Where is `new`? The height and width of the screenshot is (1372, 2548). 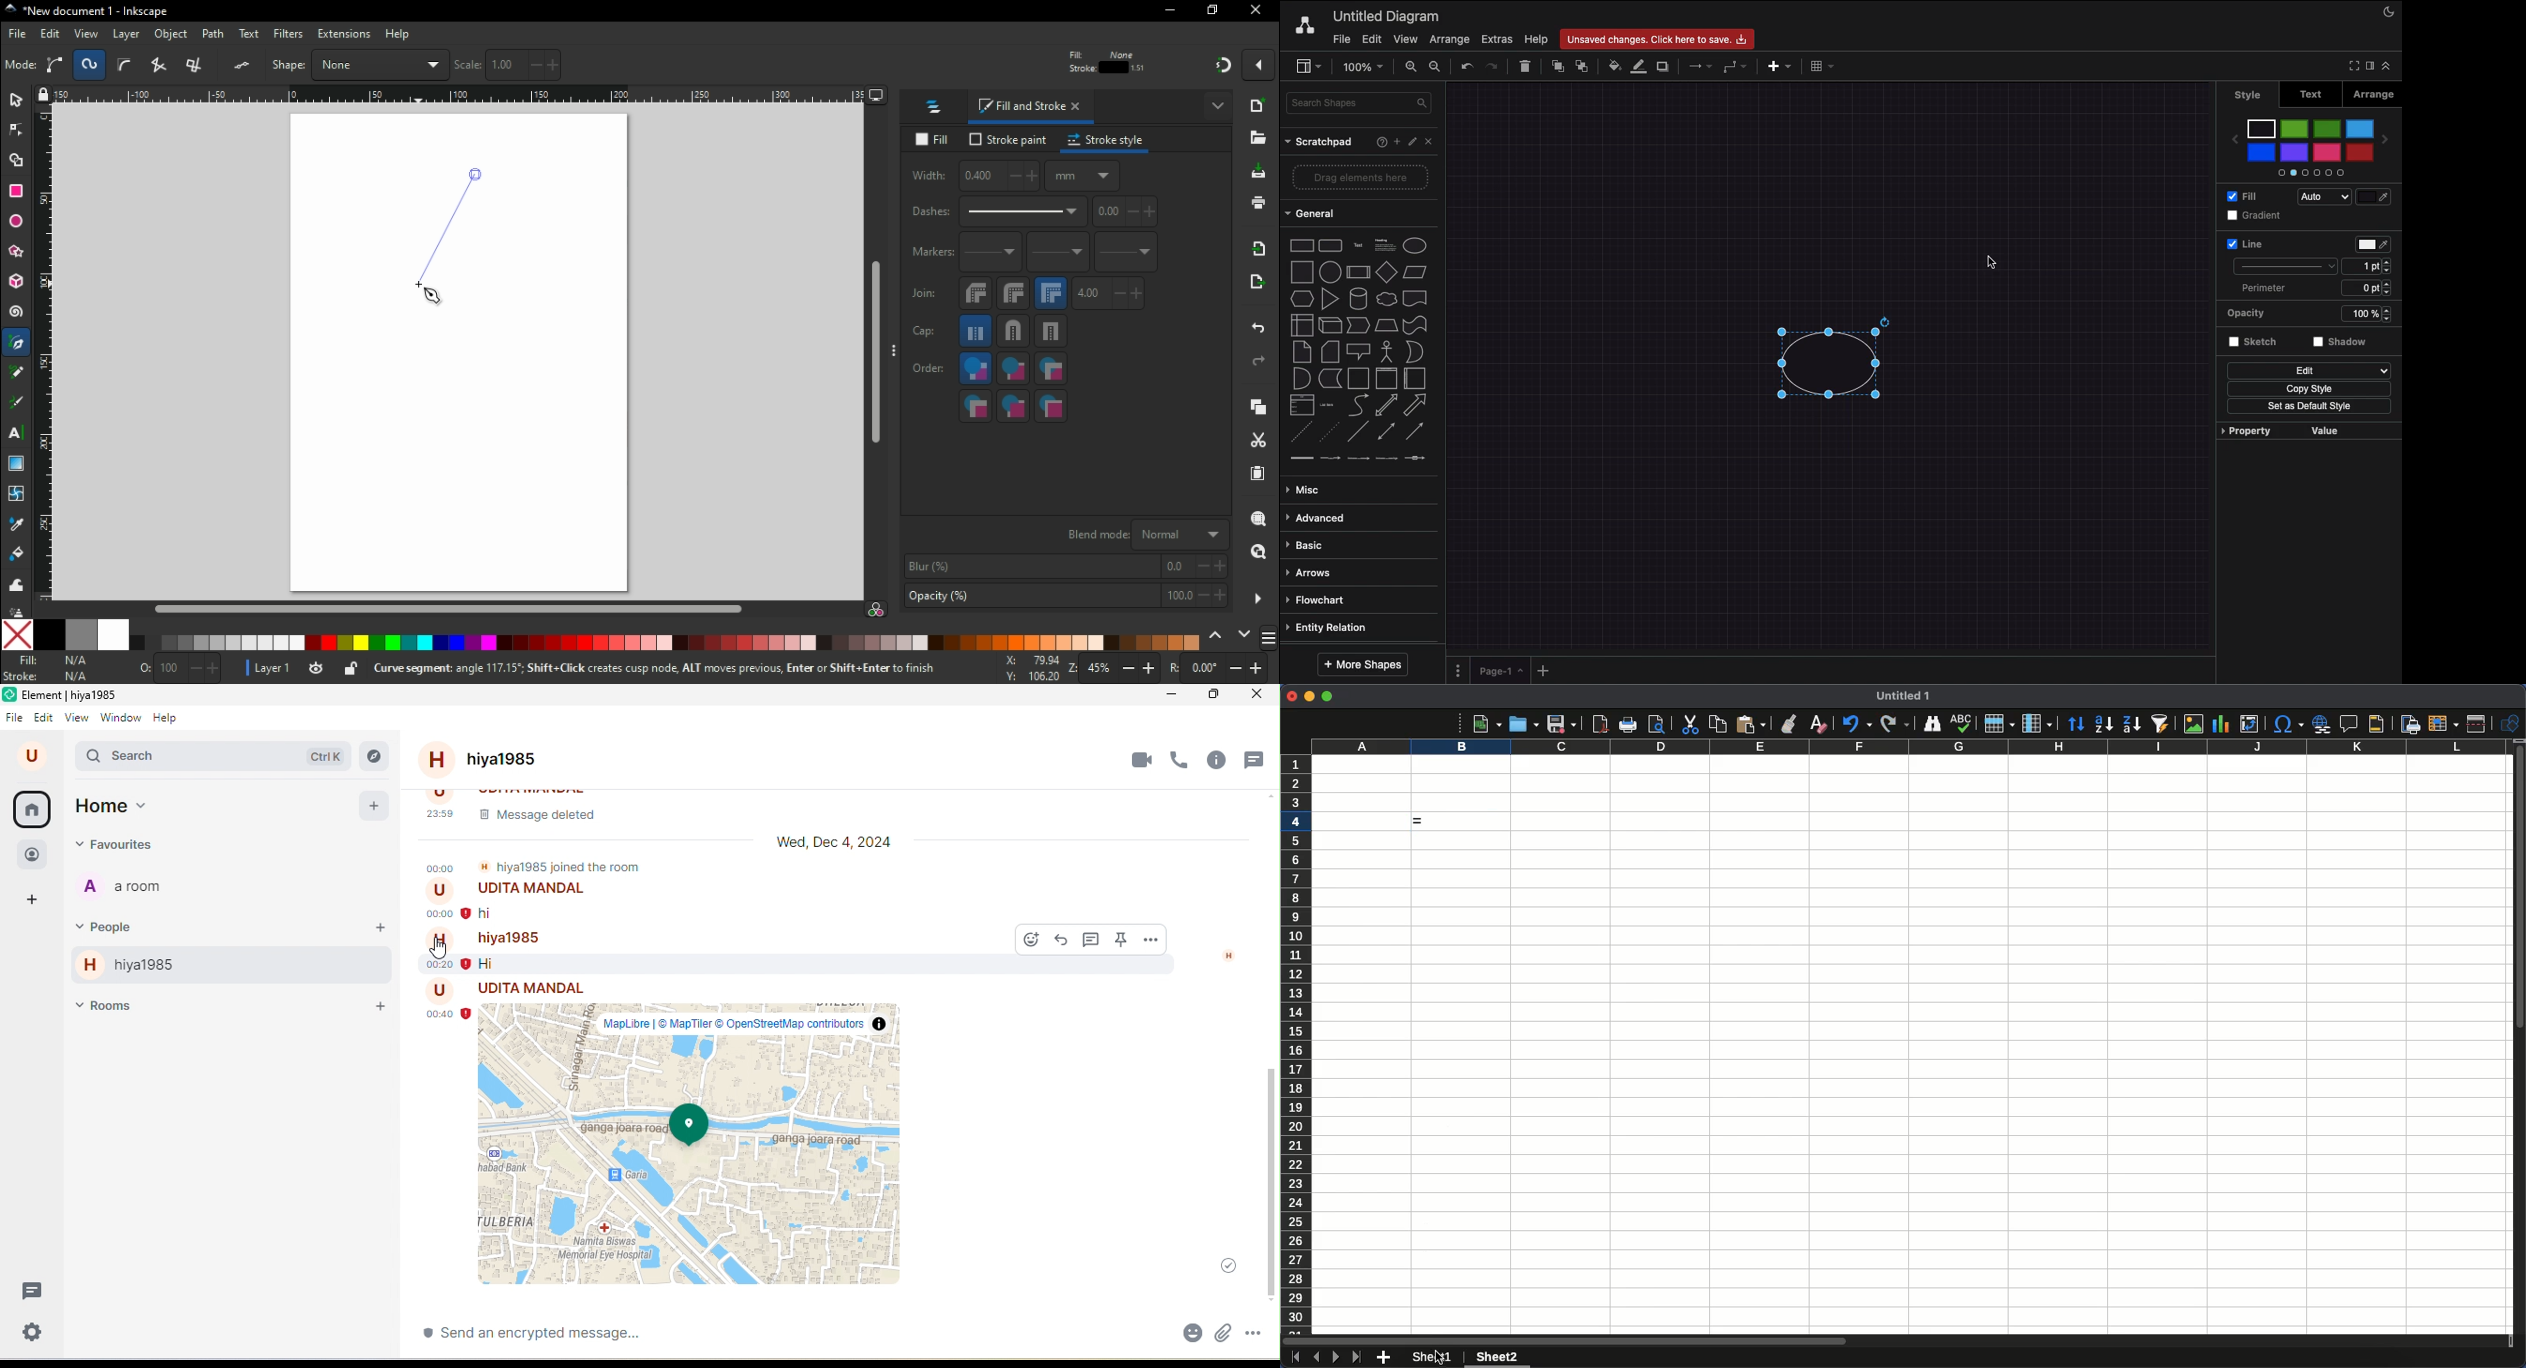 new is located at coordinates (1263, 110).